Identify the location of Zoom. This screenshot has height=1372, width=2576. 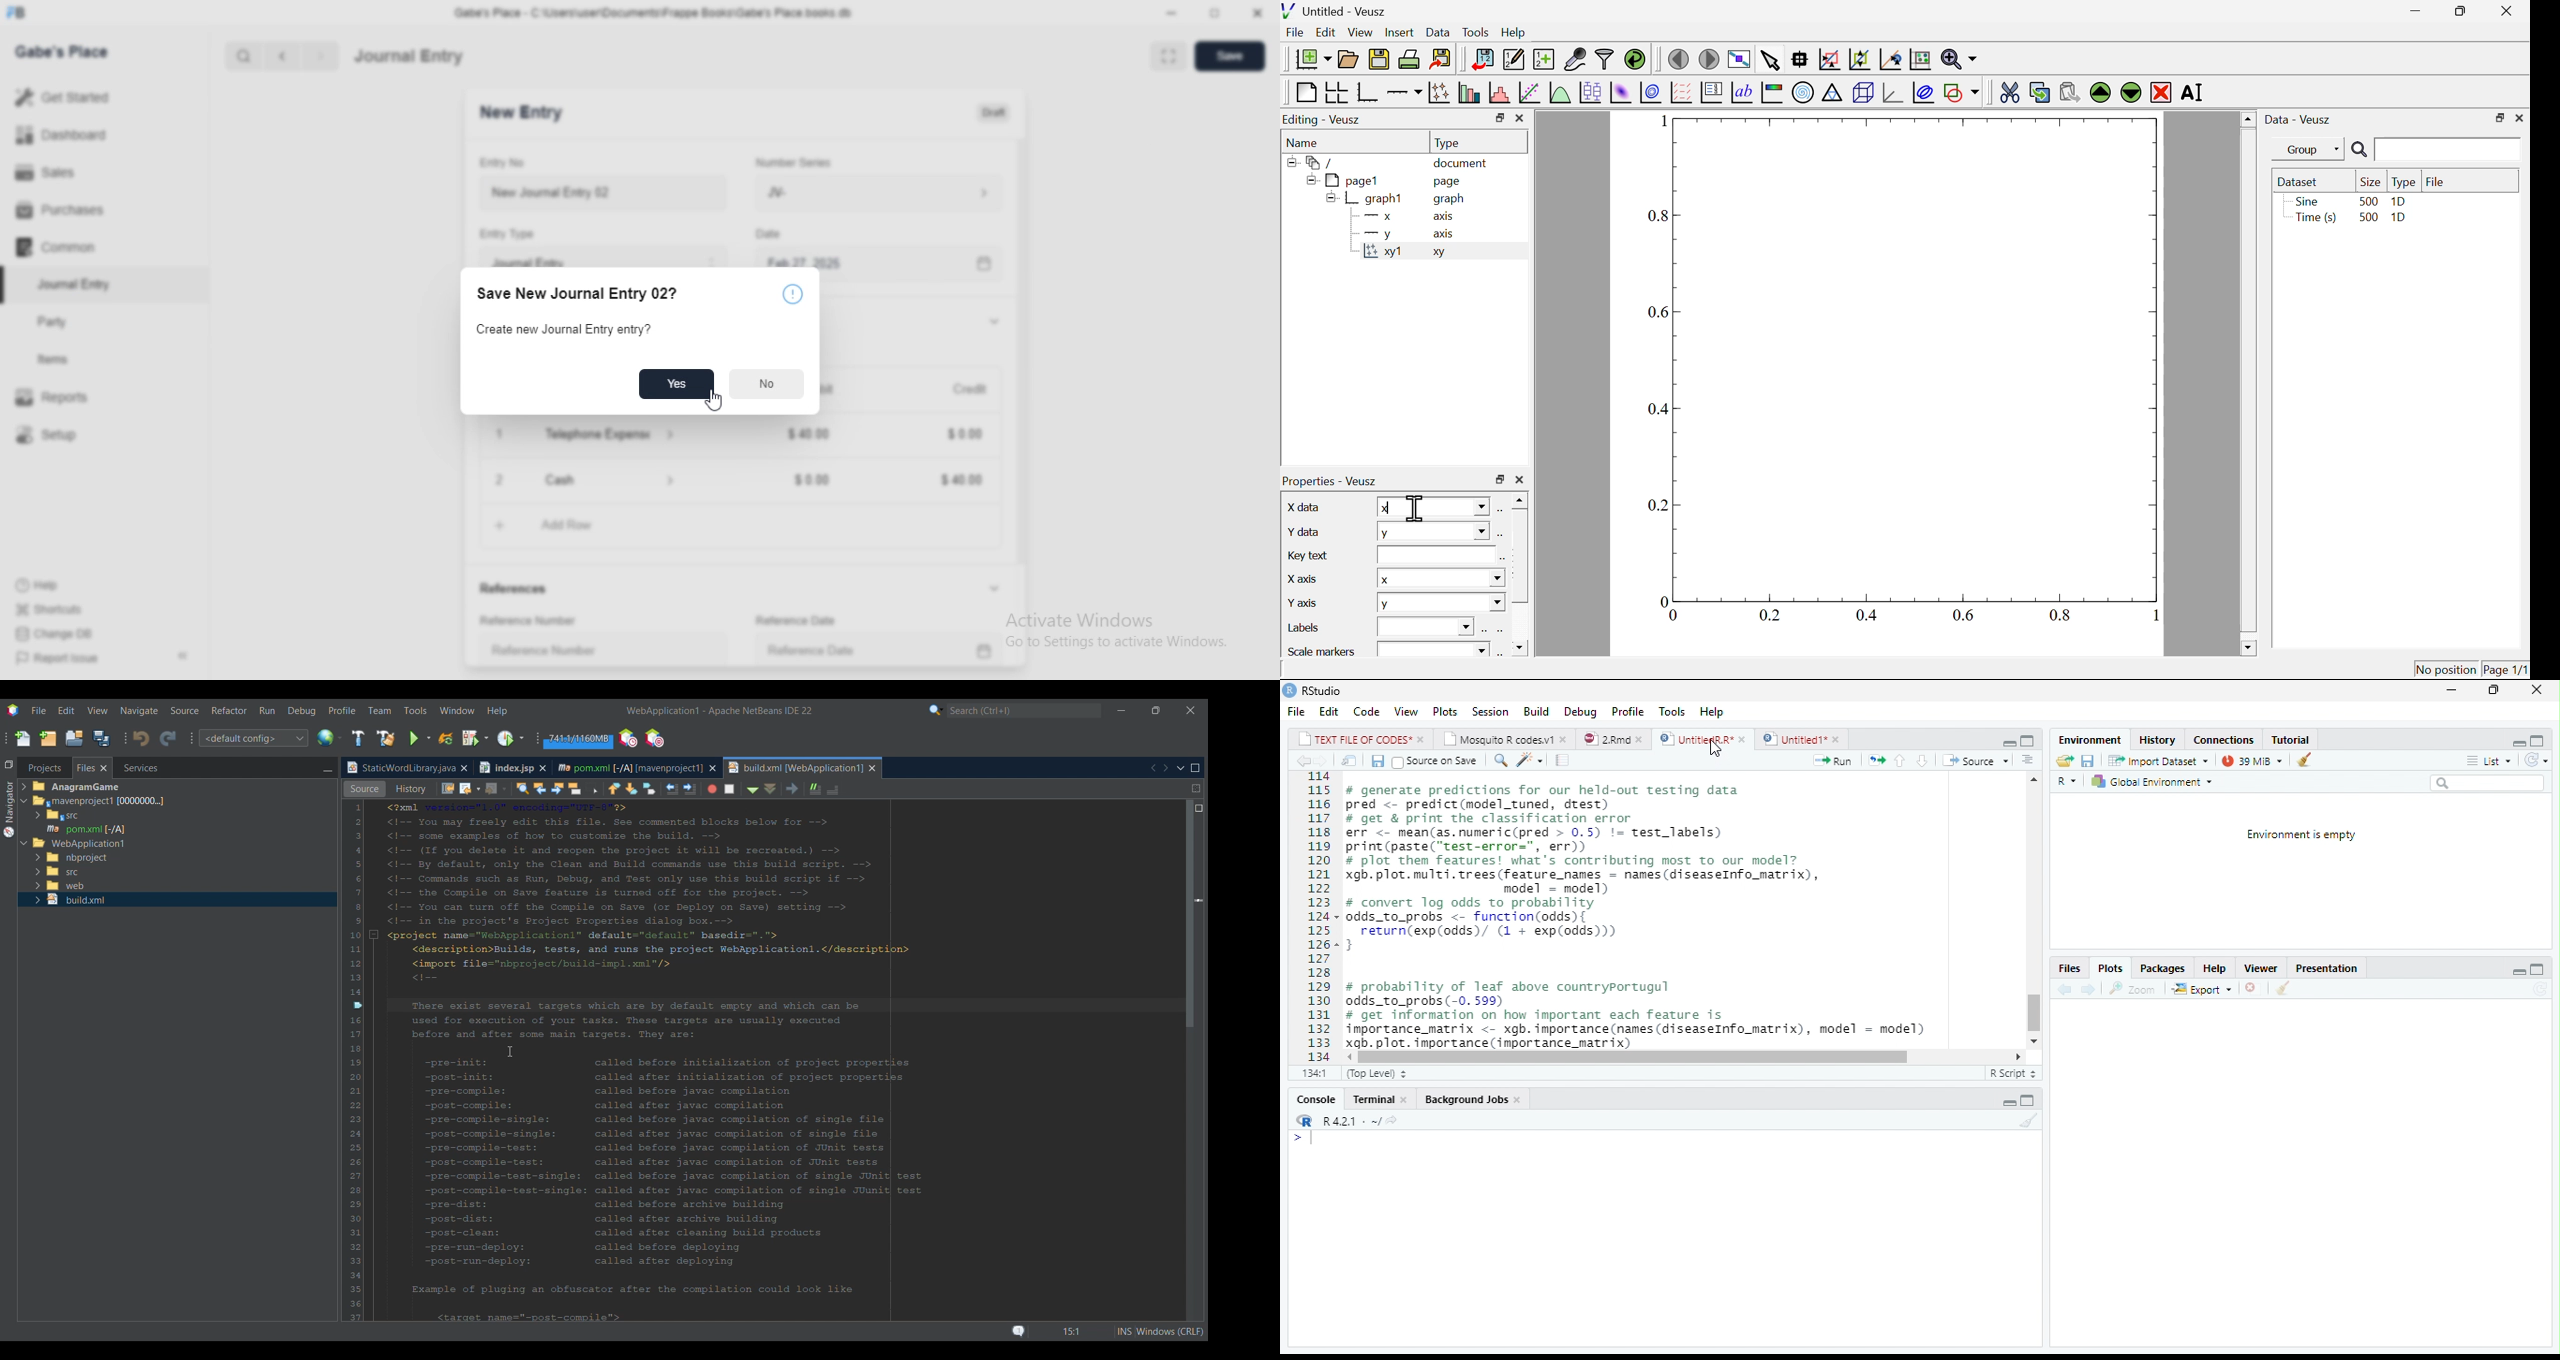
(2134, 987).